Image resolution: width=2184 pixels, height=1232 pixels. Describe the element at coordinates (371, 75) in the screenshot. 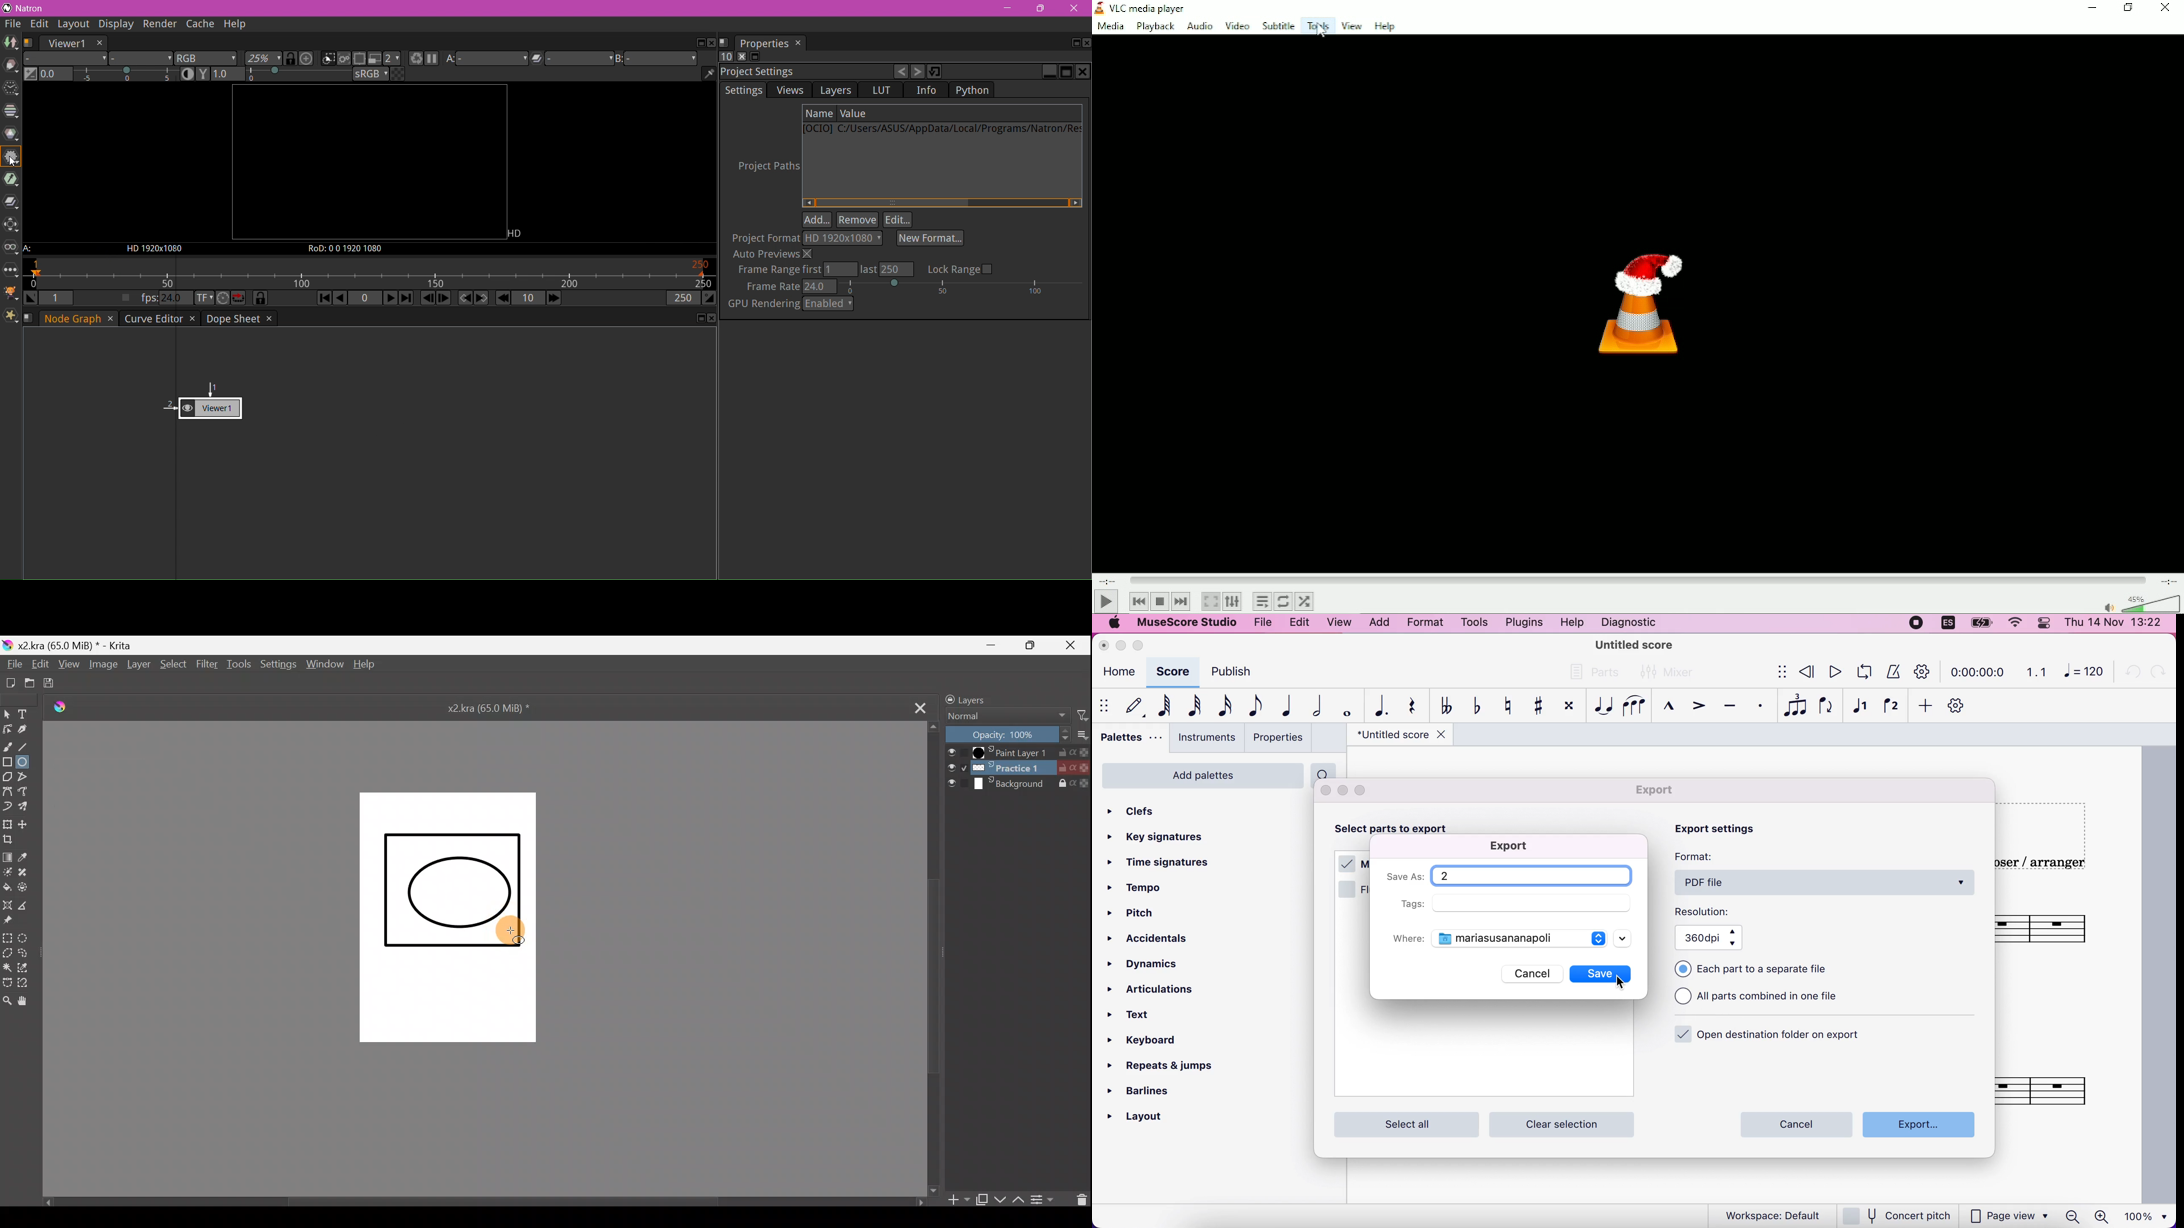

I see `Viewer color process` at that location.